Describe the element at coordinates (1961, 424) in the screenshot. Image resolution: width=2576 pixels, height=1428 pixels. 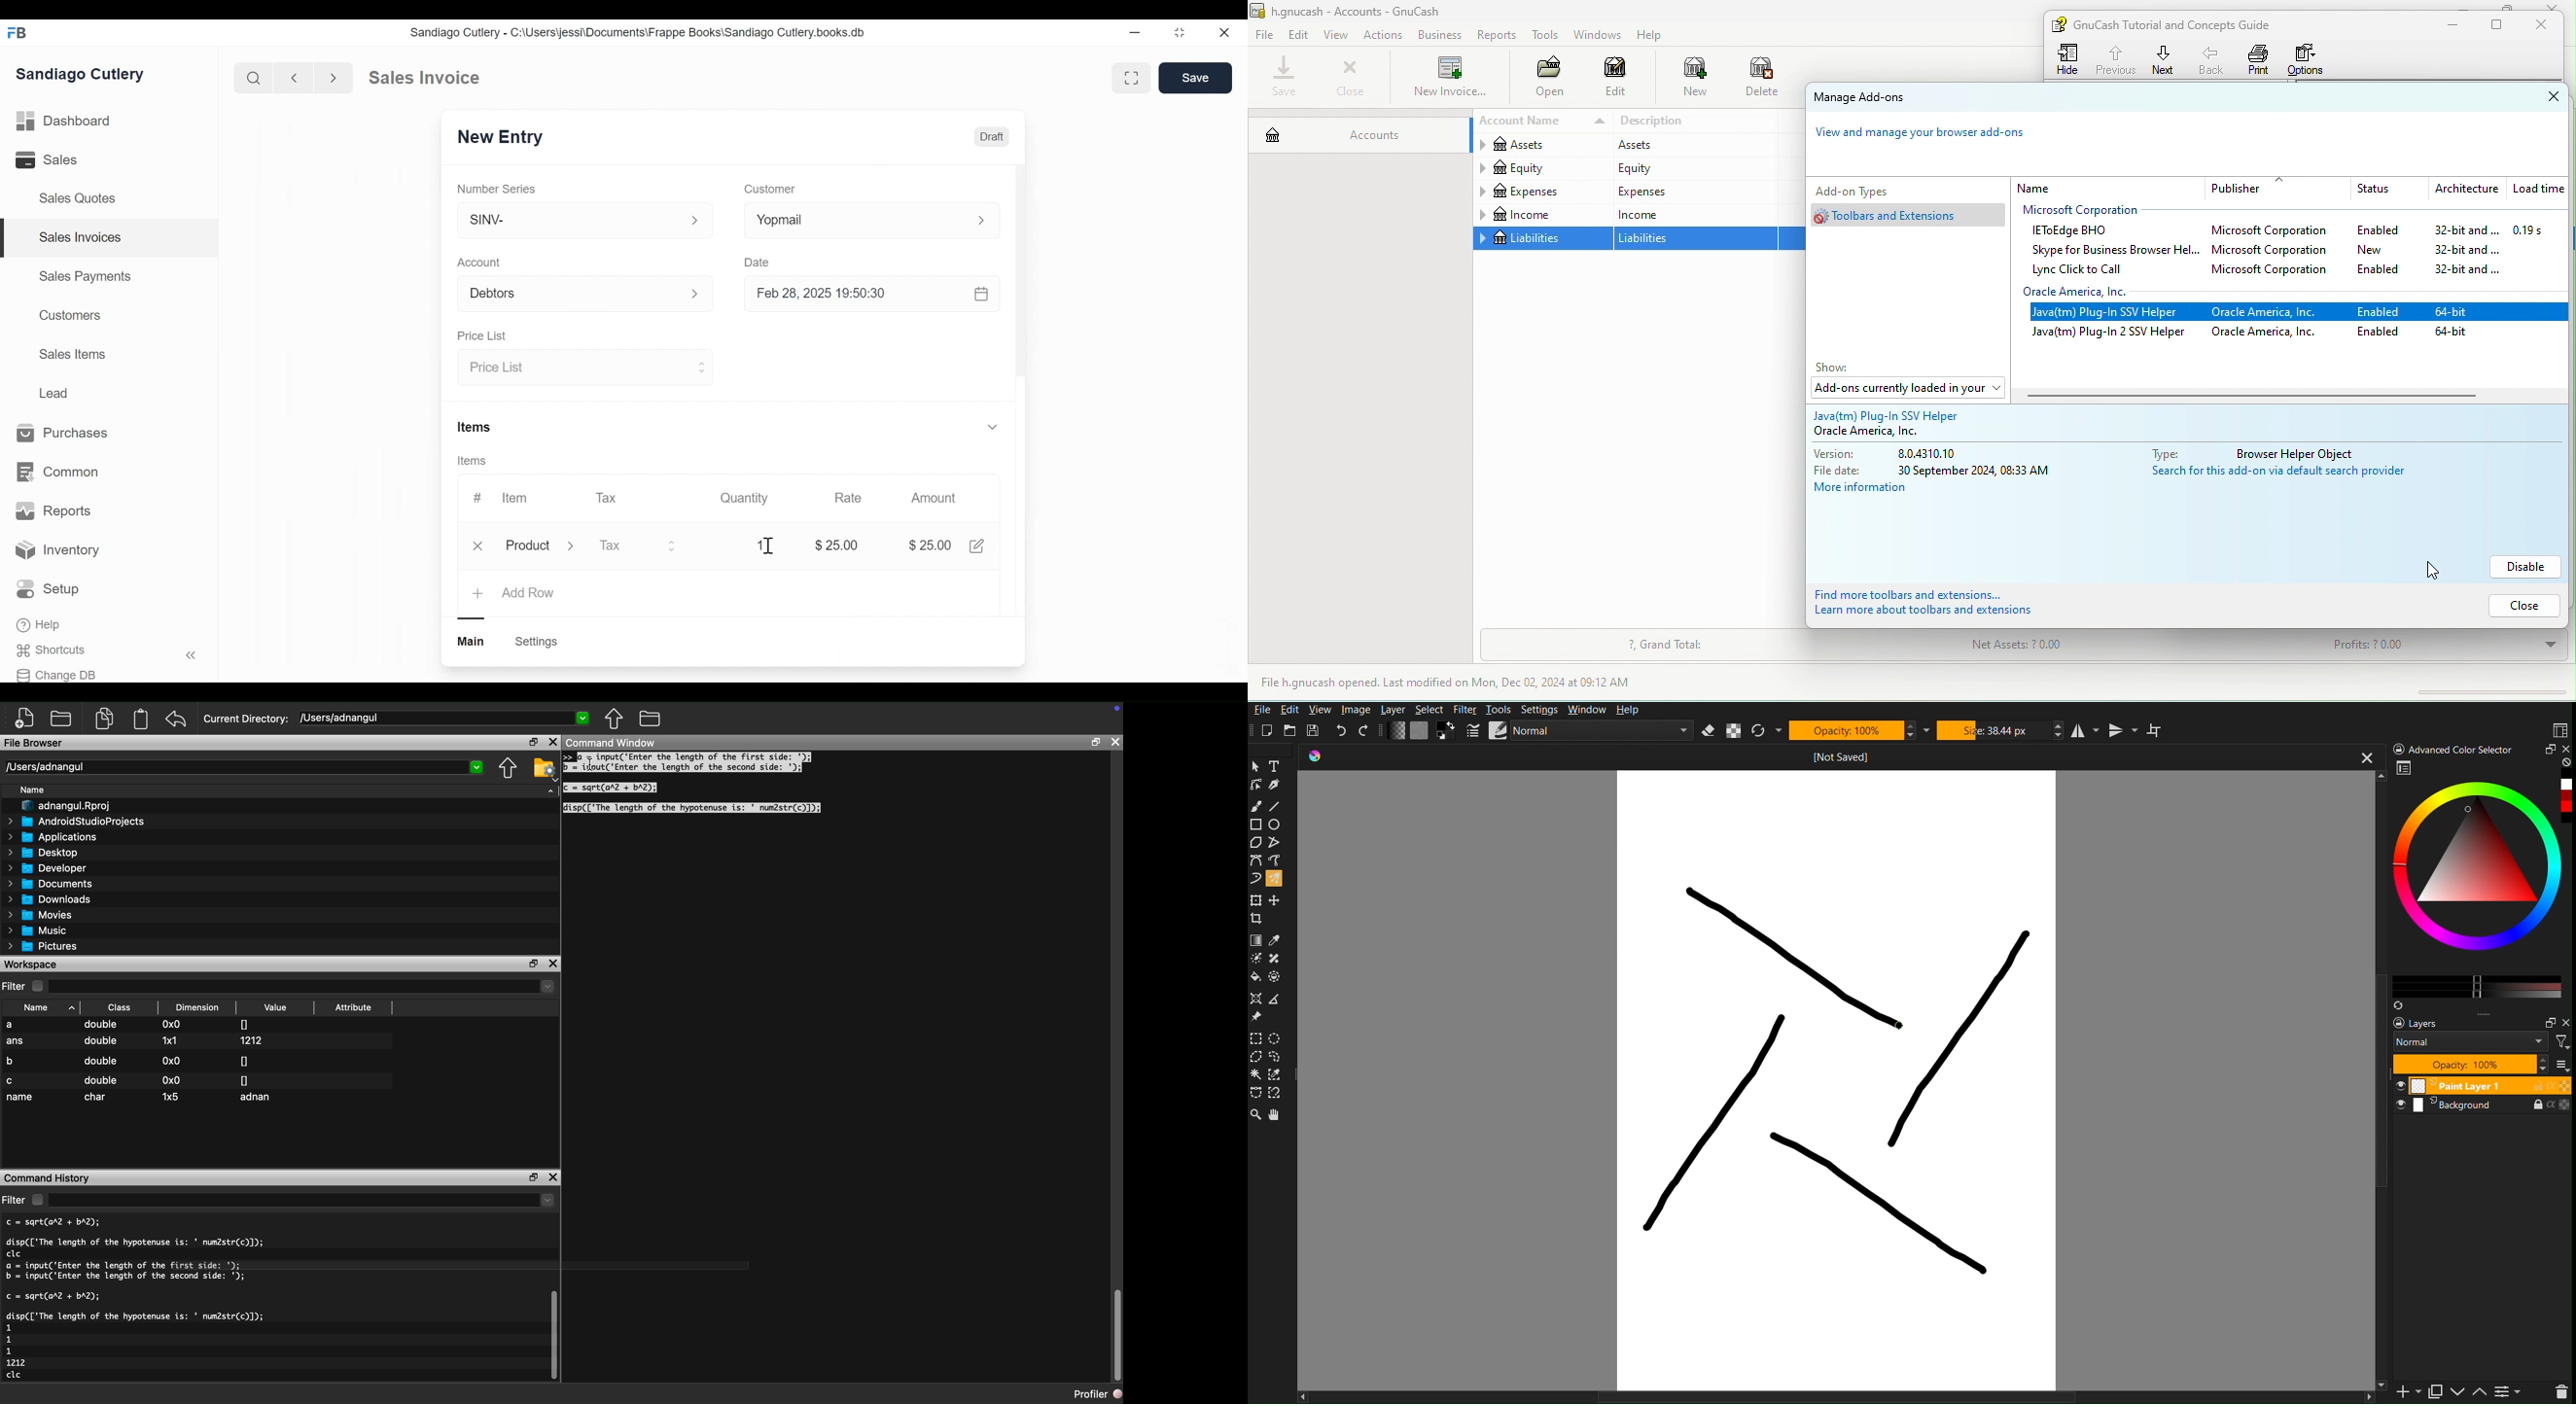
I see `select an add on to modify status or view details` at that location.